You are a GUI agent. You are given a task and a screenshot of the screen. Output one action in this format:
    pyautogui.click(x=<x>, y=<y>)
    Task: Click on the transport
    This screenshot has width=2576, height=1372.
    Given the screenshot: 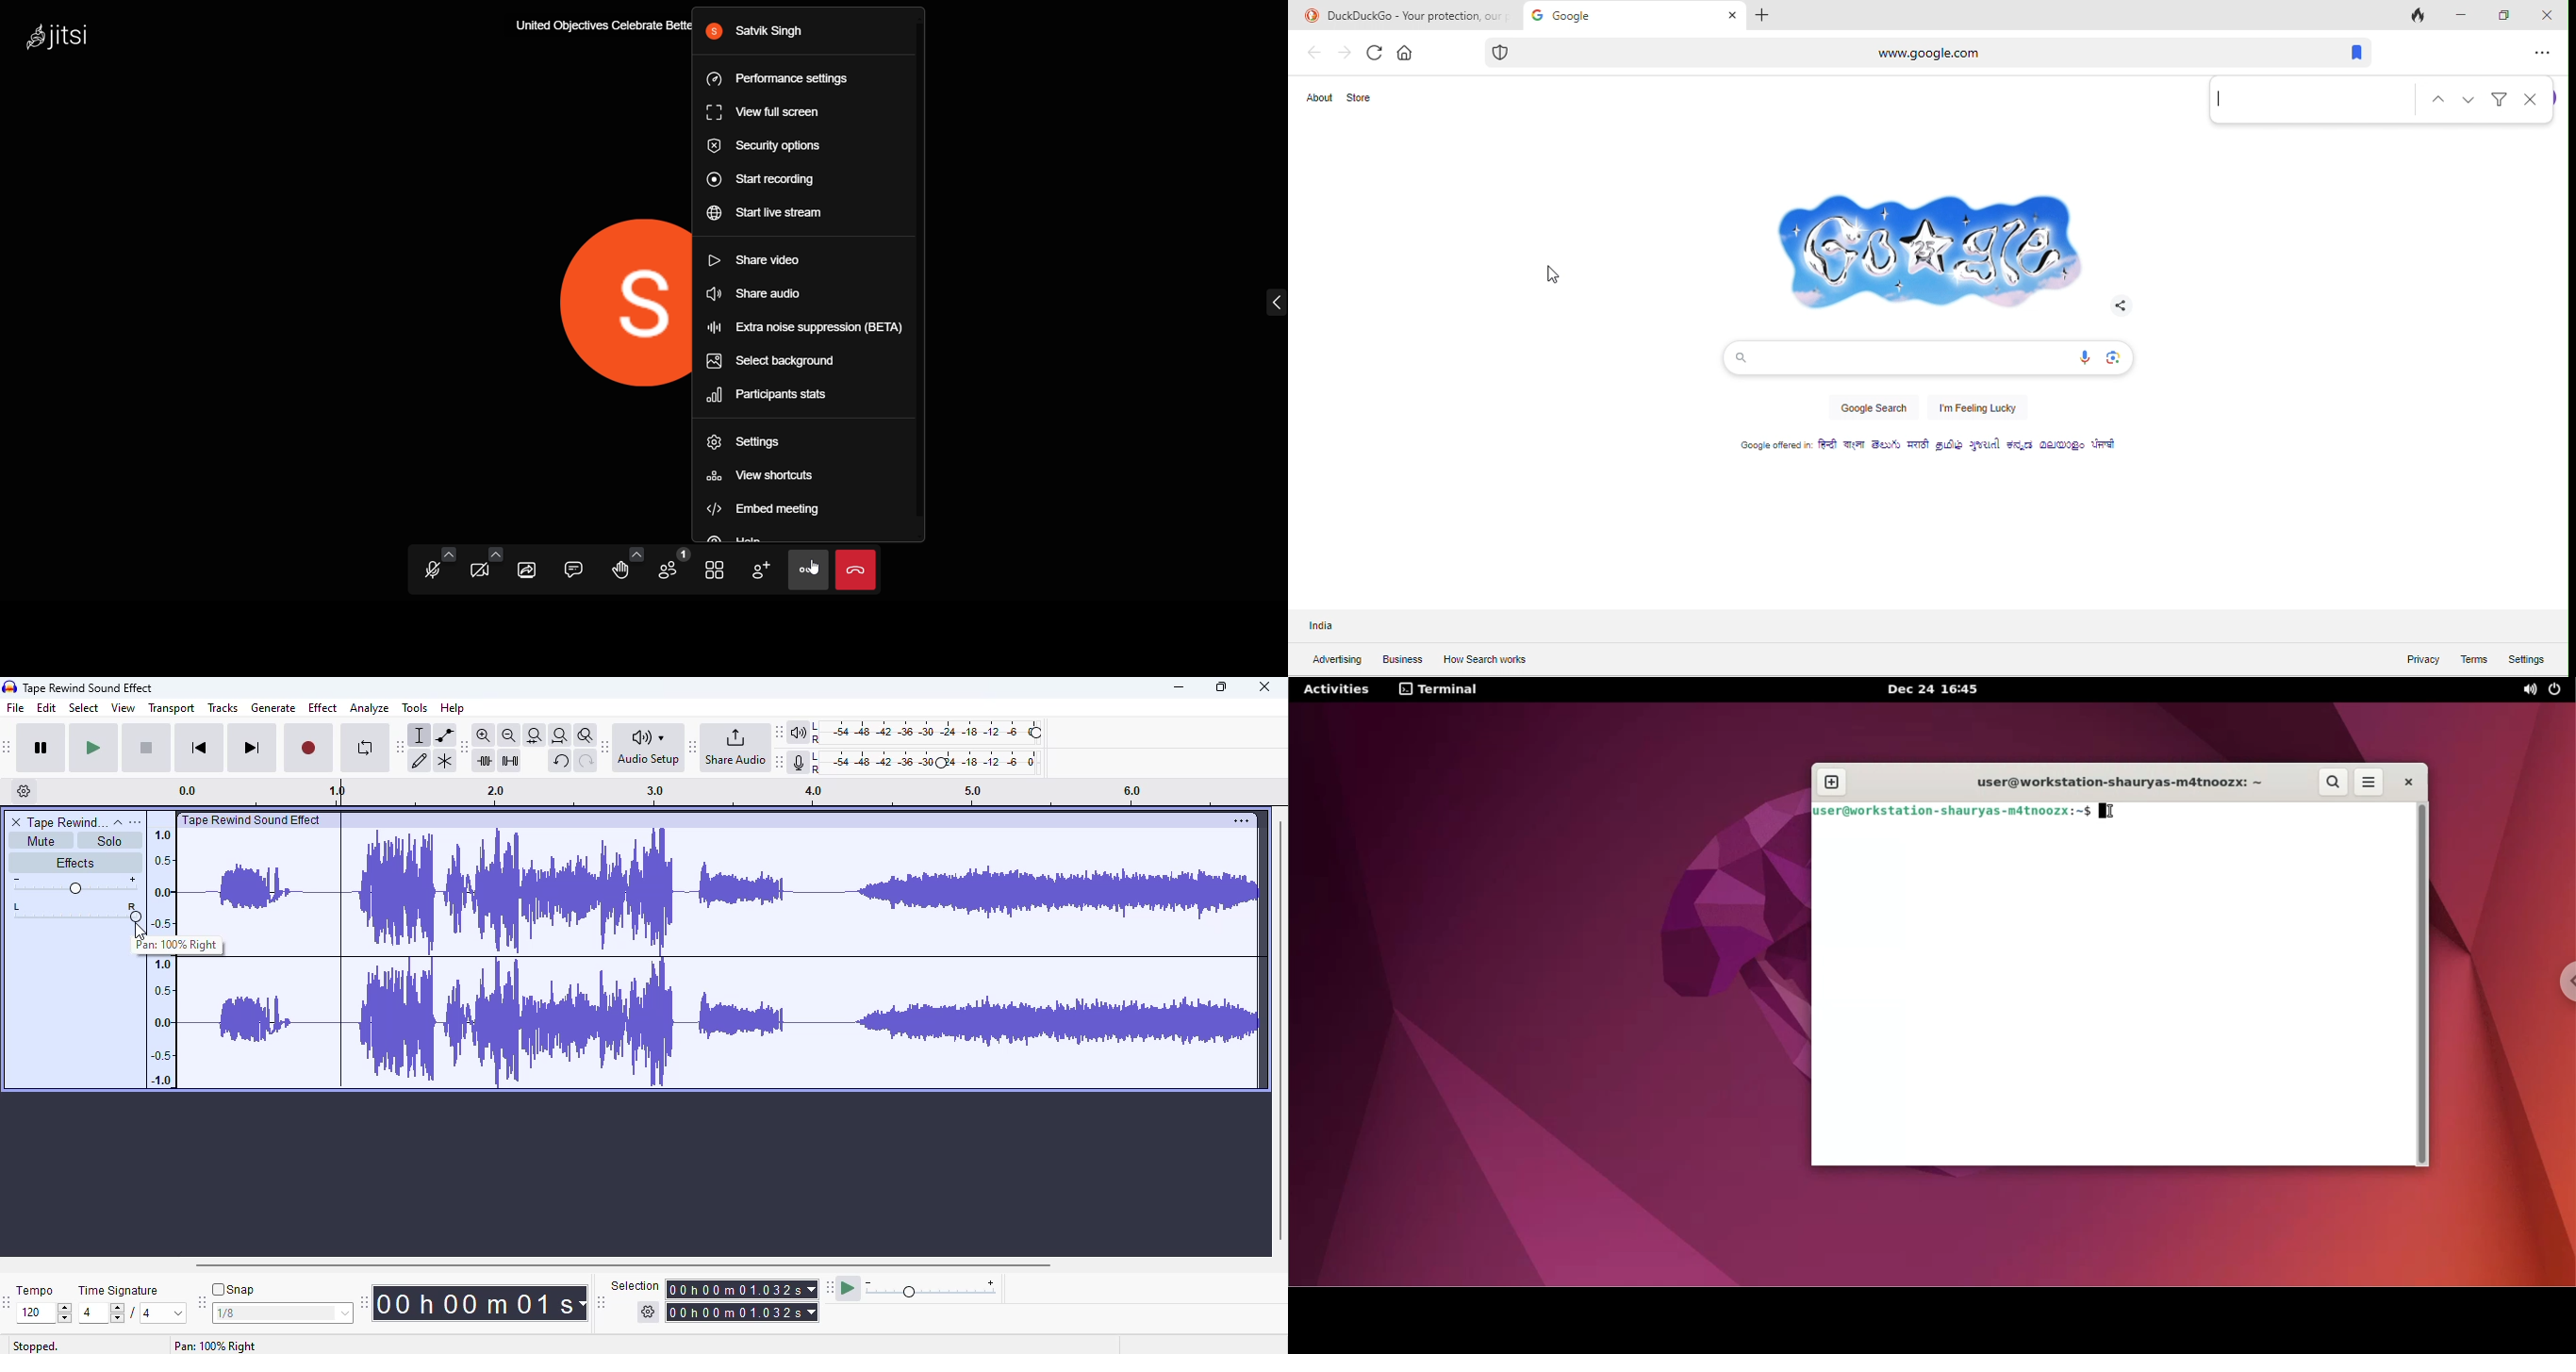 What is the action you would take?
    pyautogui.click(x=172, y=708)
    